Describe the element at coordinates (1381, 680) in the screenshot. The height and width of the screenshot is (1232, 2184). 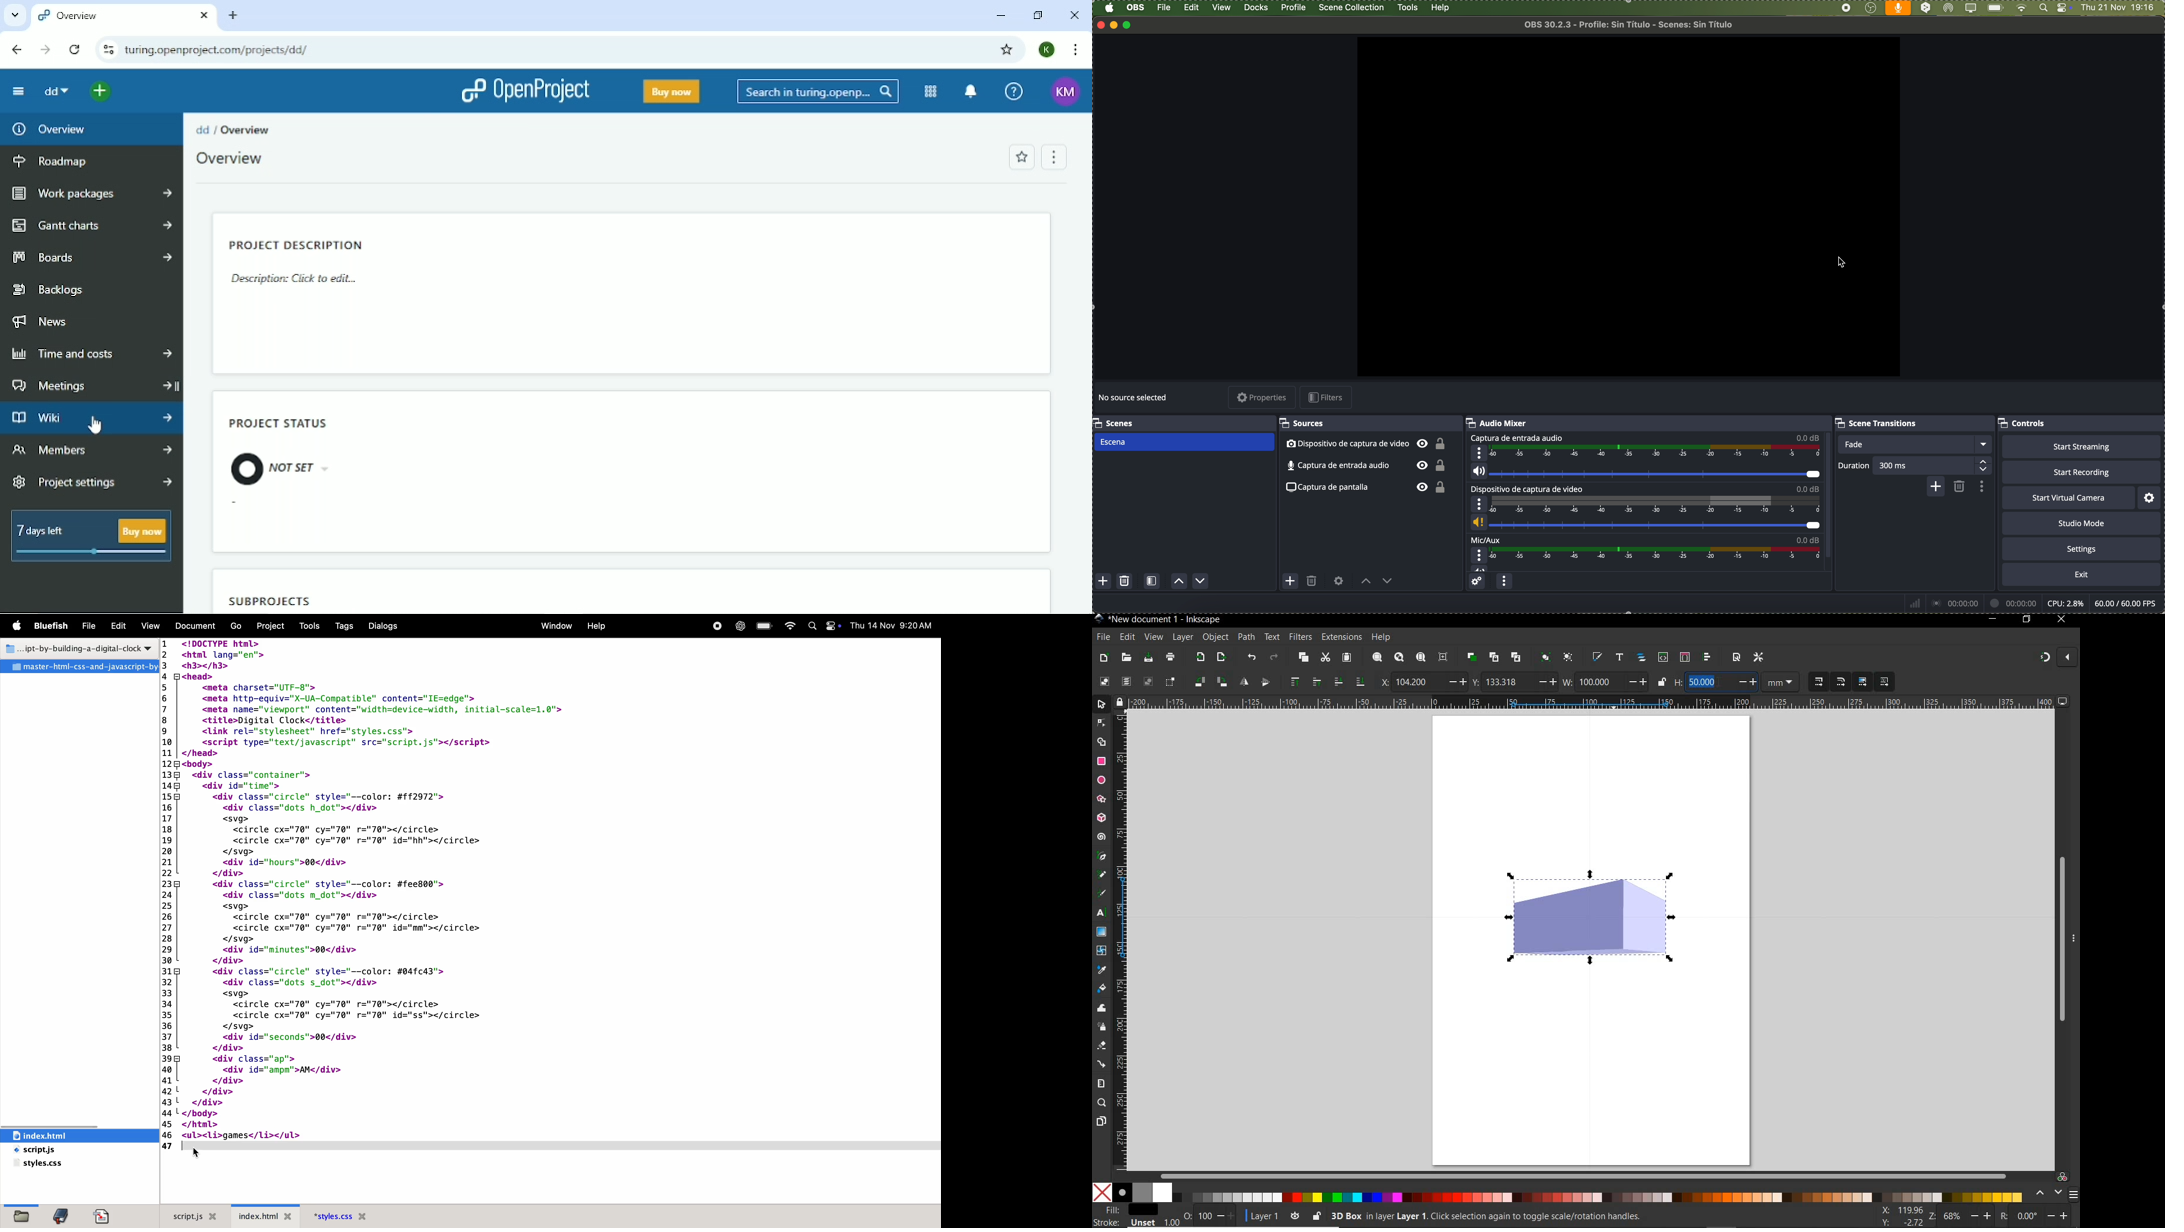
I see `x` at that location.